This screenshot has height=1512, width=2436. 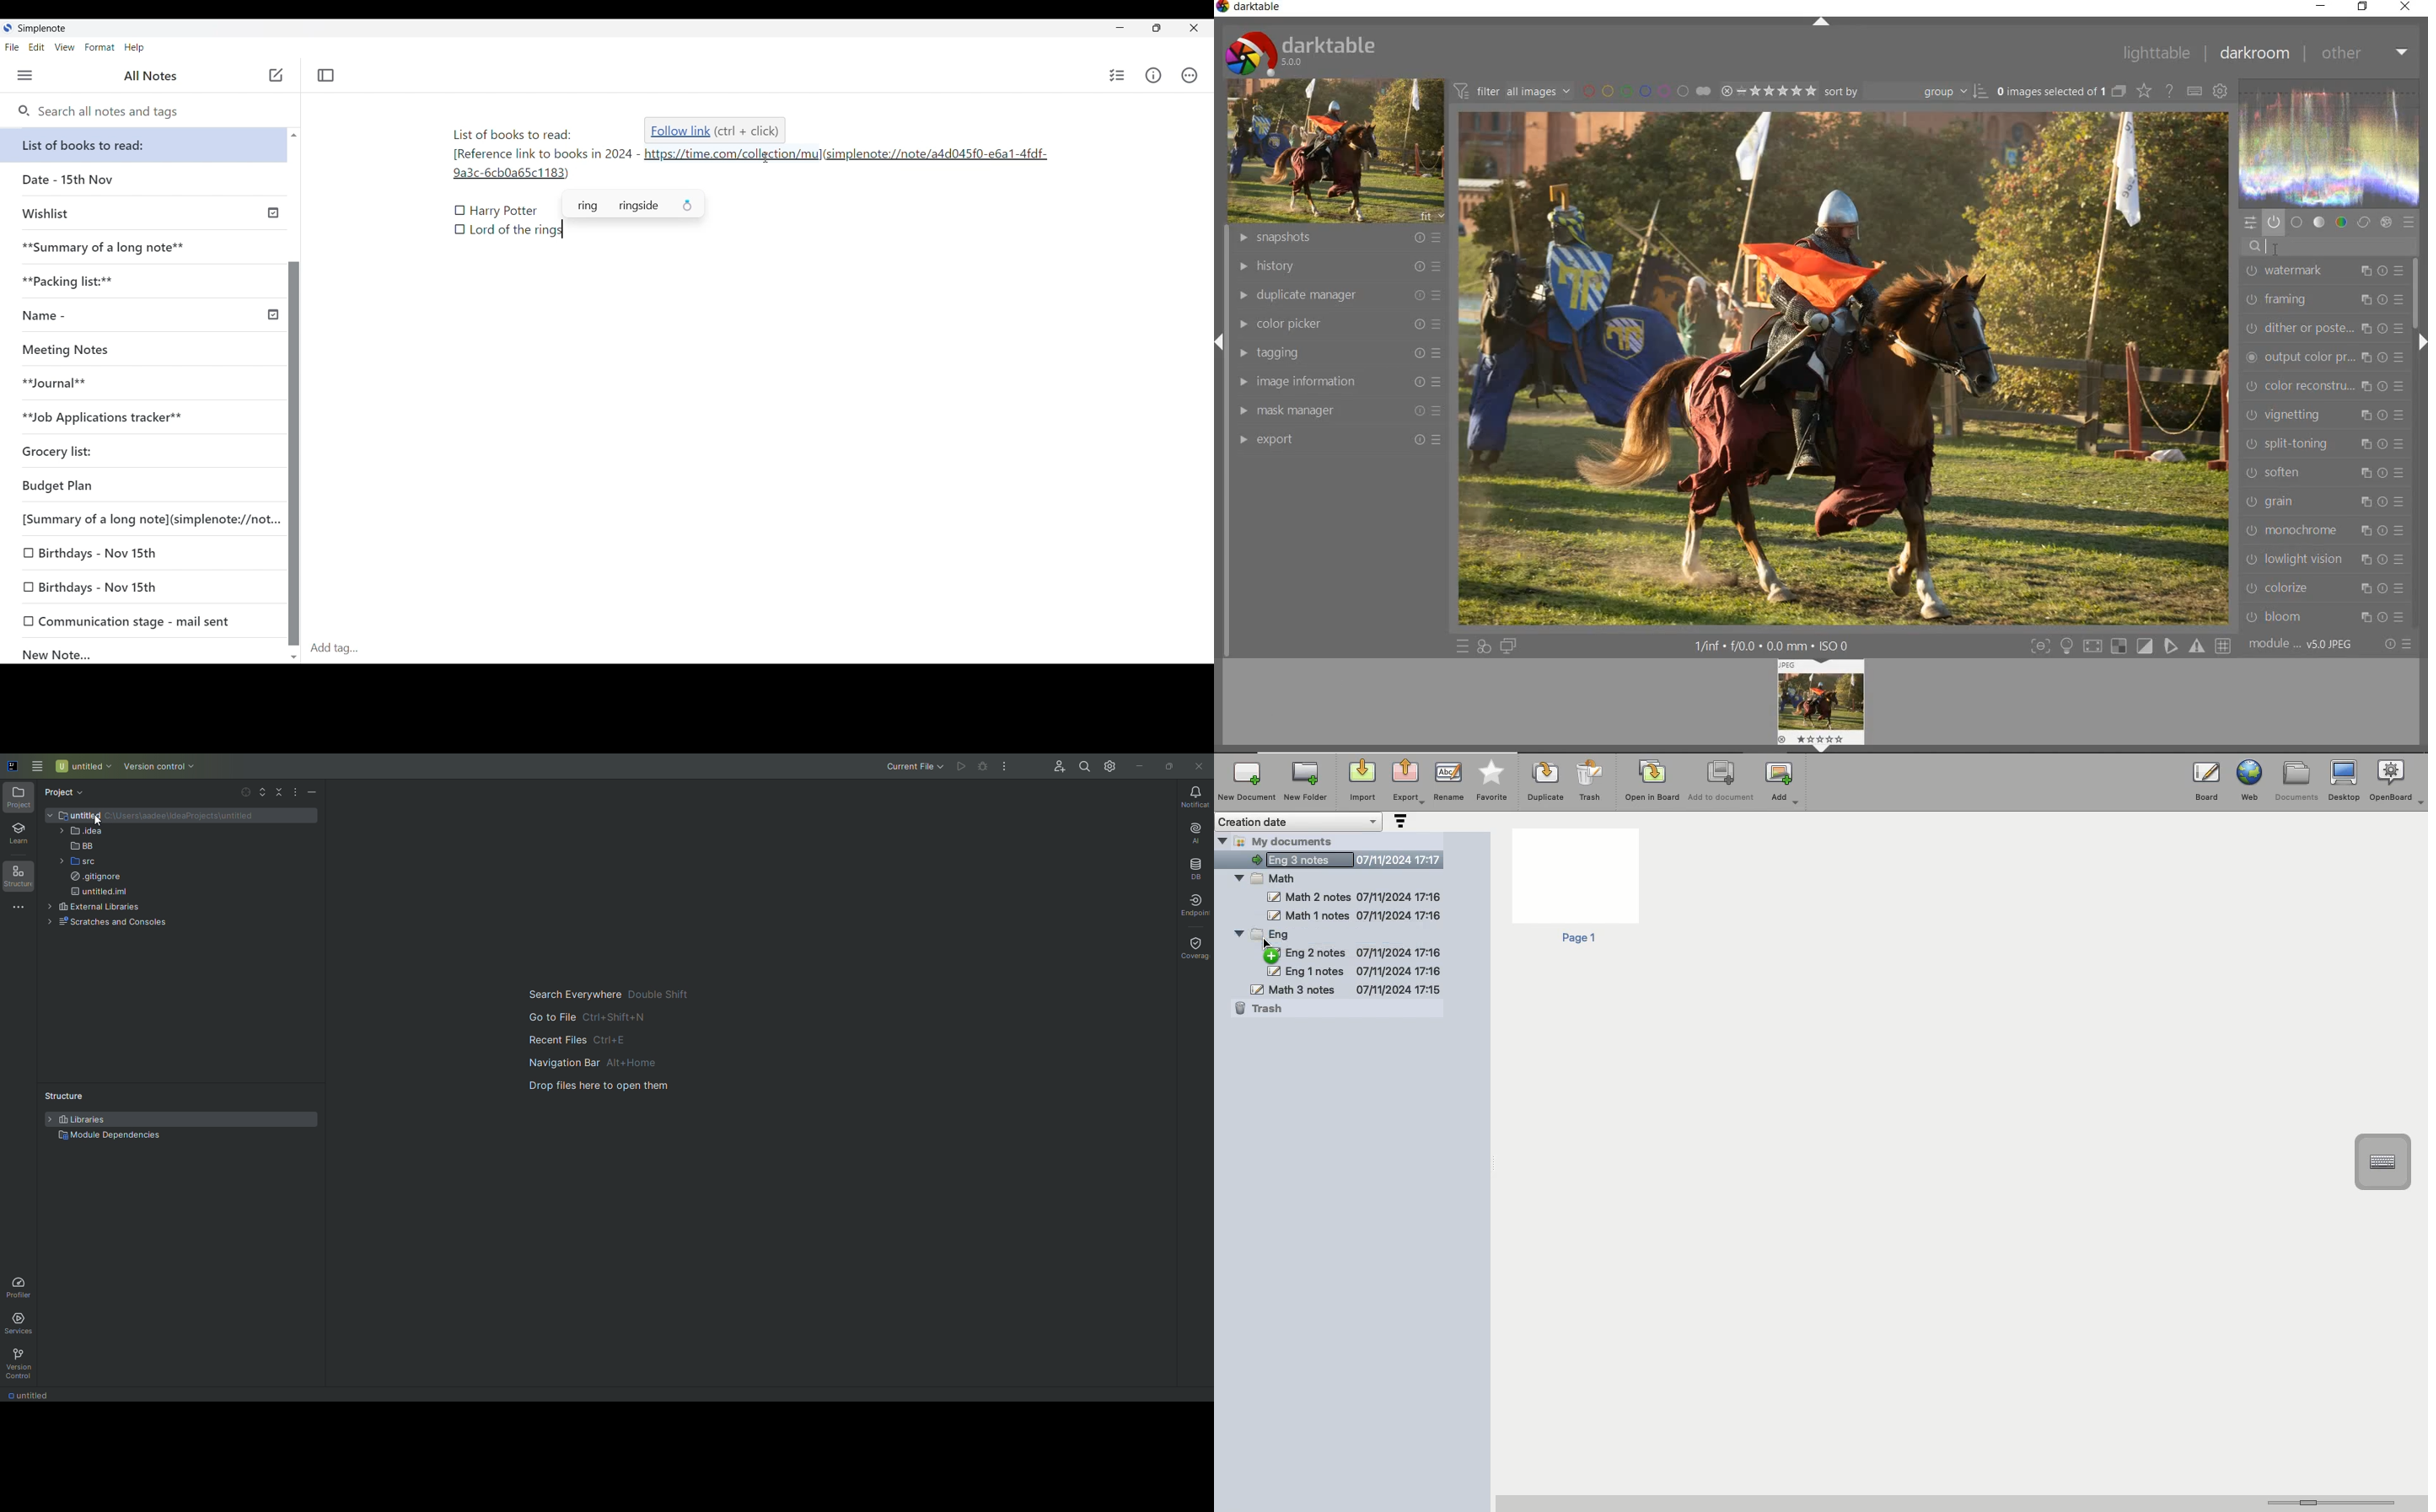 What do you see at coordinates (754, 166) in the screenshot?
I see `[Reference link to books in 2024 - https://time.com/collgction/mul(simplenote://note/a4d045f0-e6a1-4fdf-
9a3¢-6cb0a65¢1183)` at bounding box center [754, 166].